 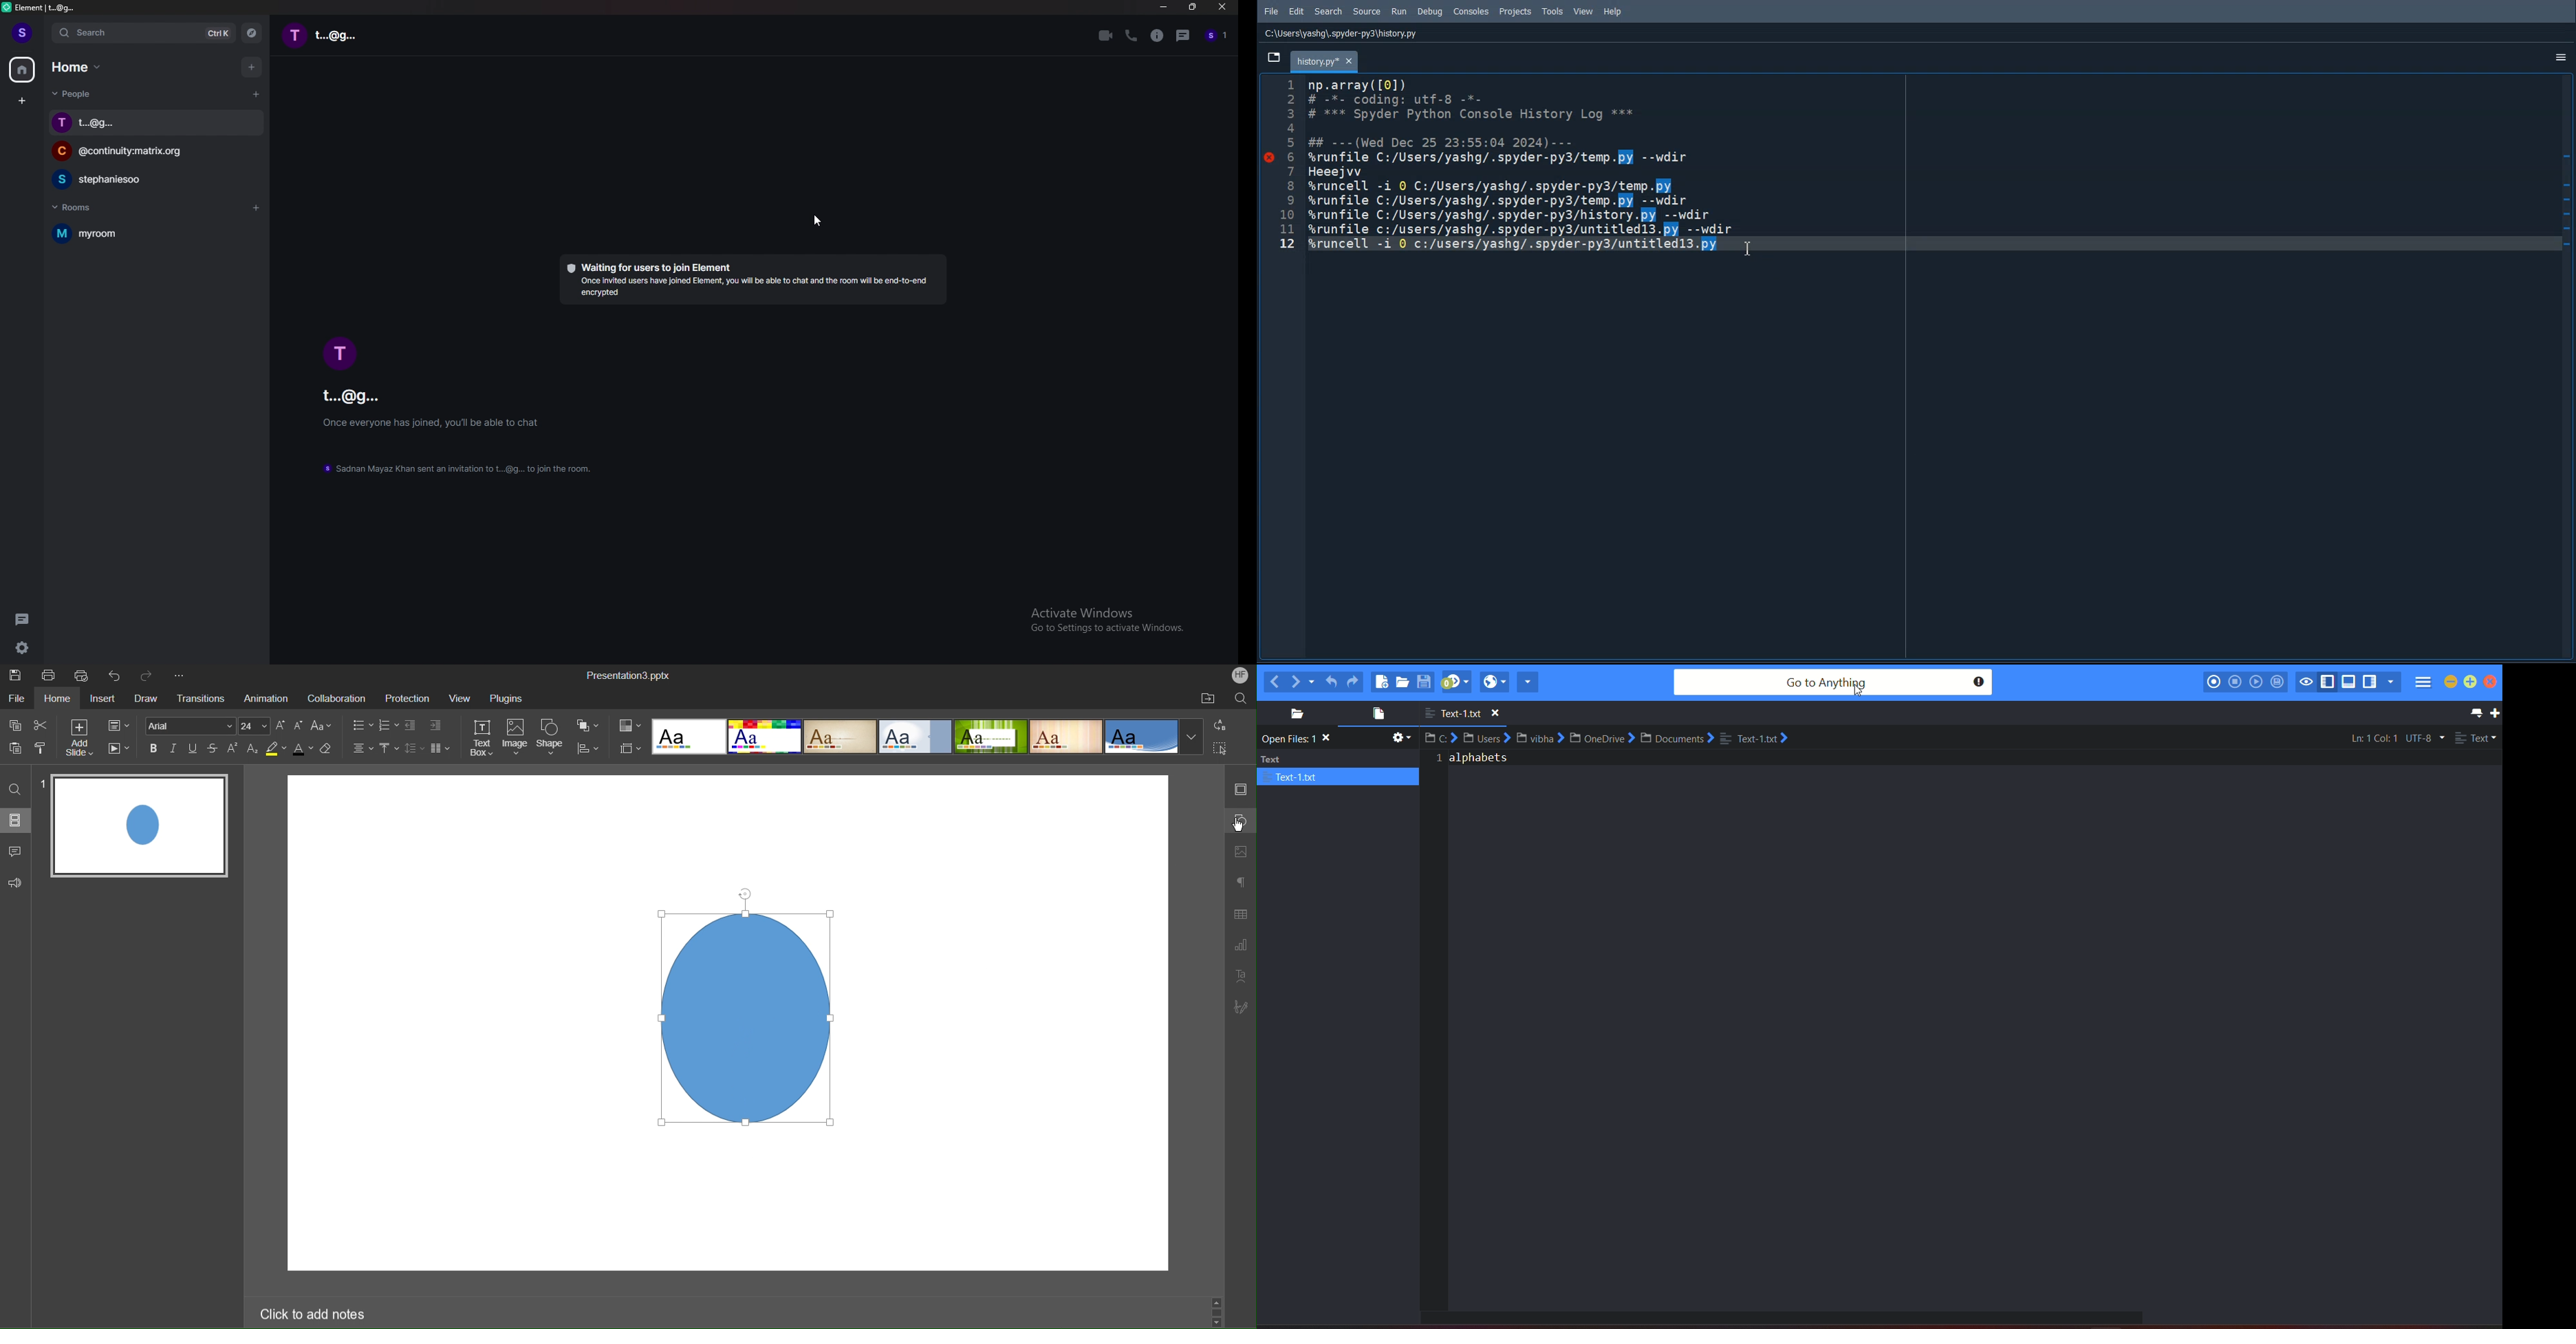 I want to click on chat, so click(x=361, y=36).